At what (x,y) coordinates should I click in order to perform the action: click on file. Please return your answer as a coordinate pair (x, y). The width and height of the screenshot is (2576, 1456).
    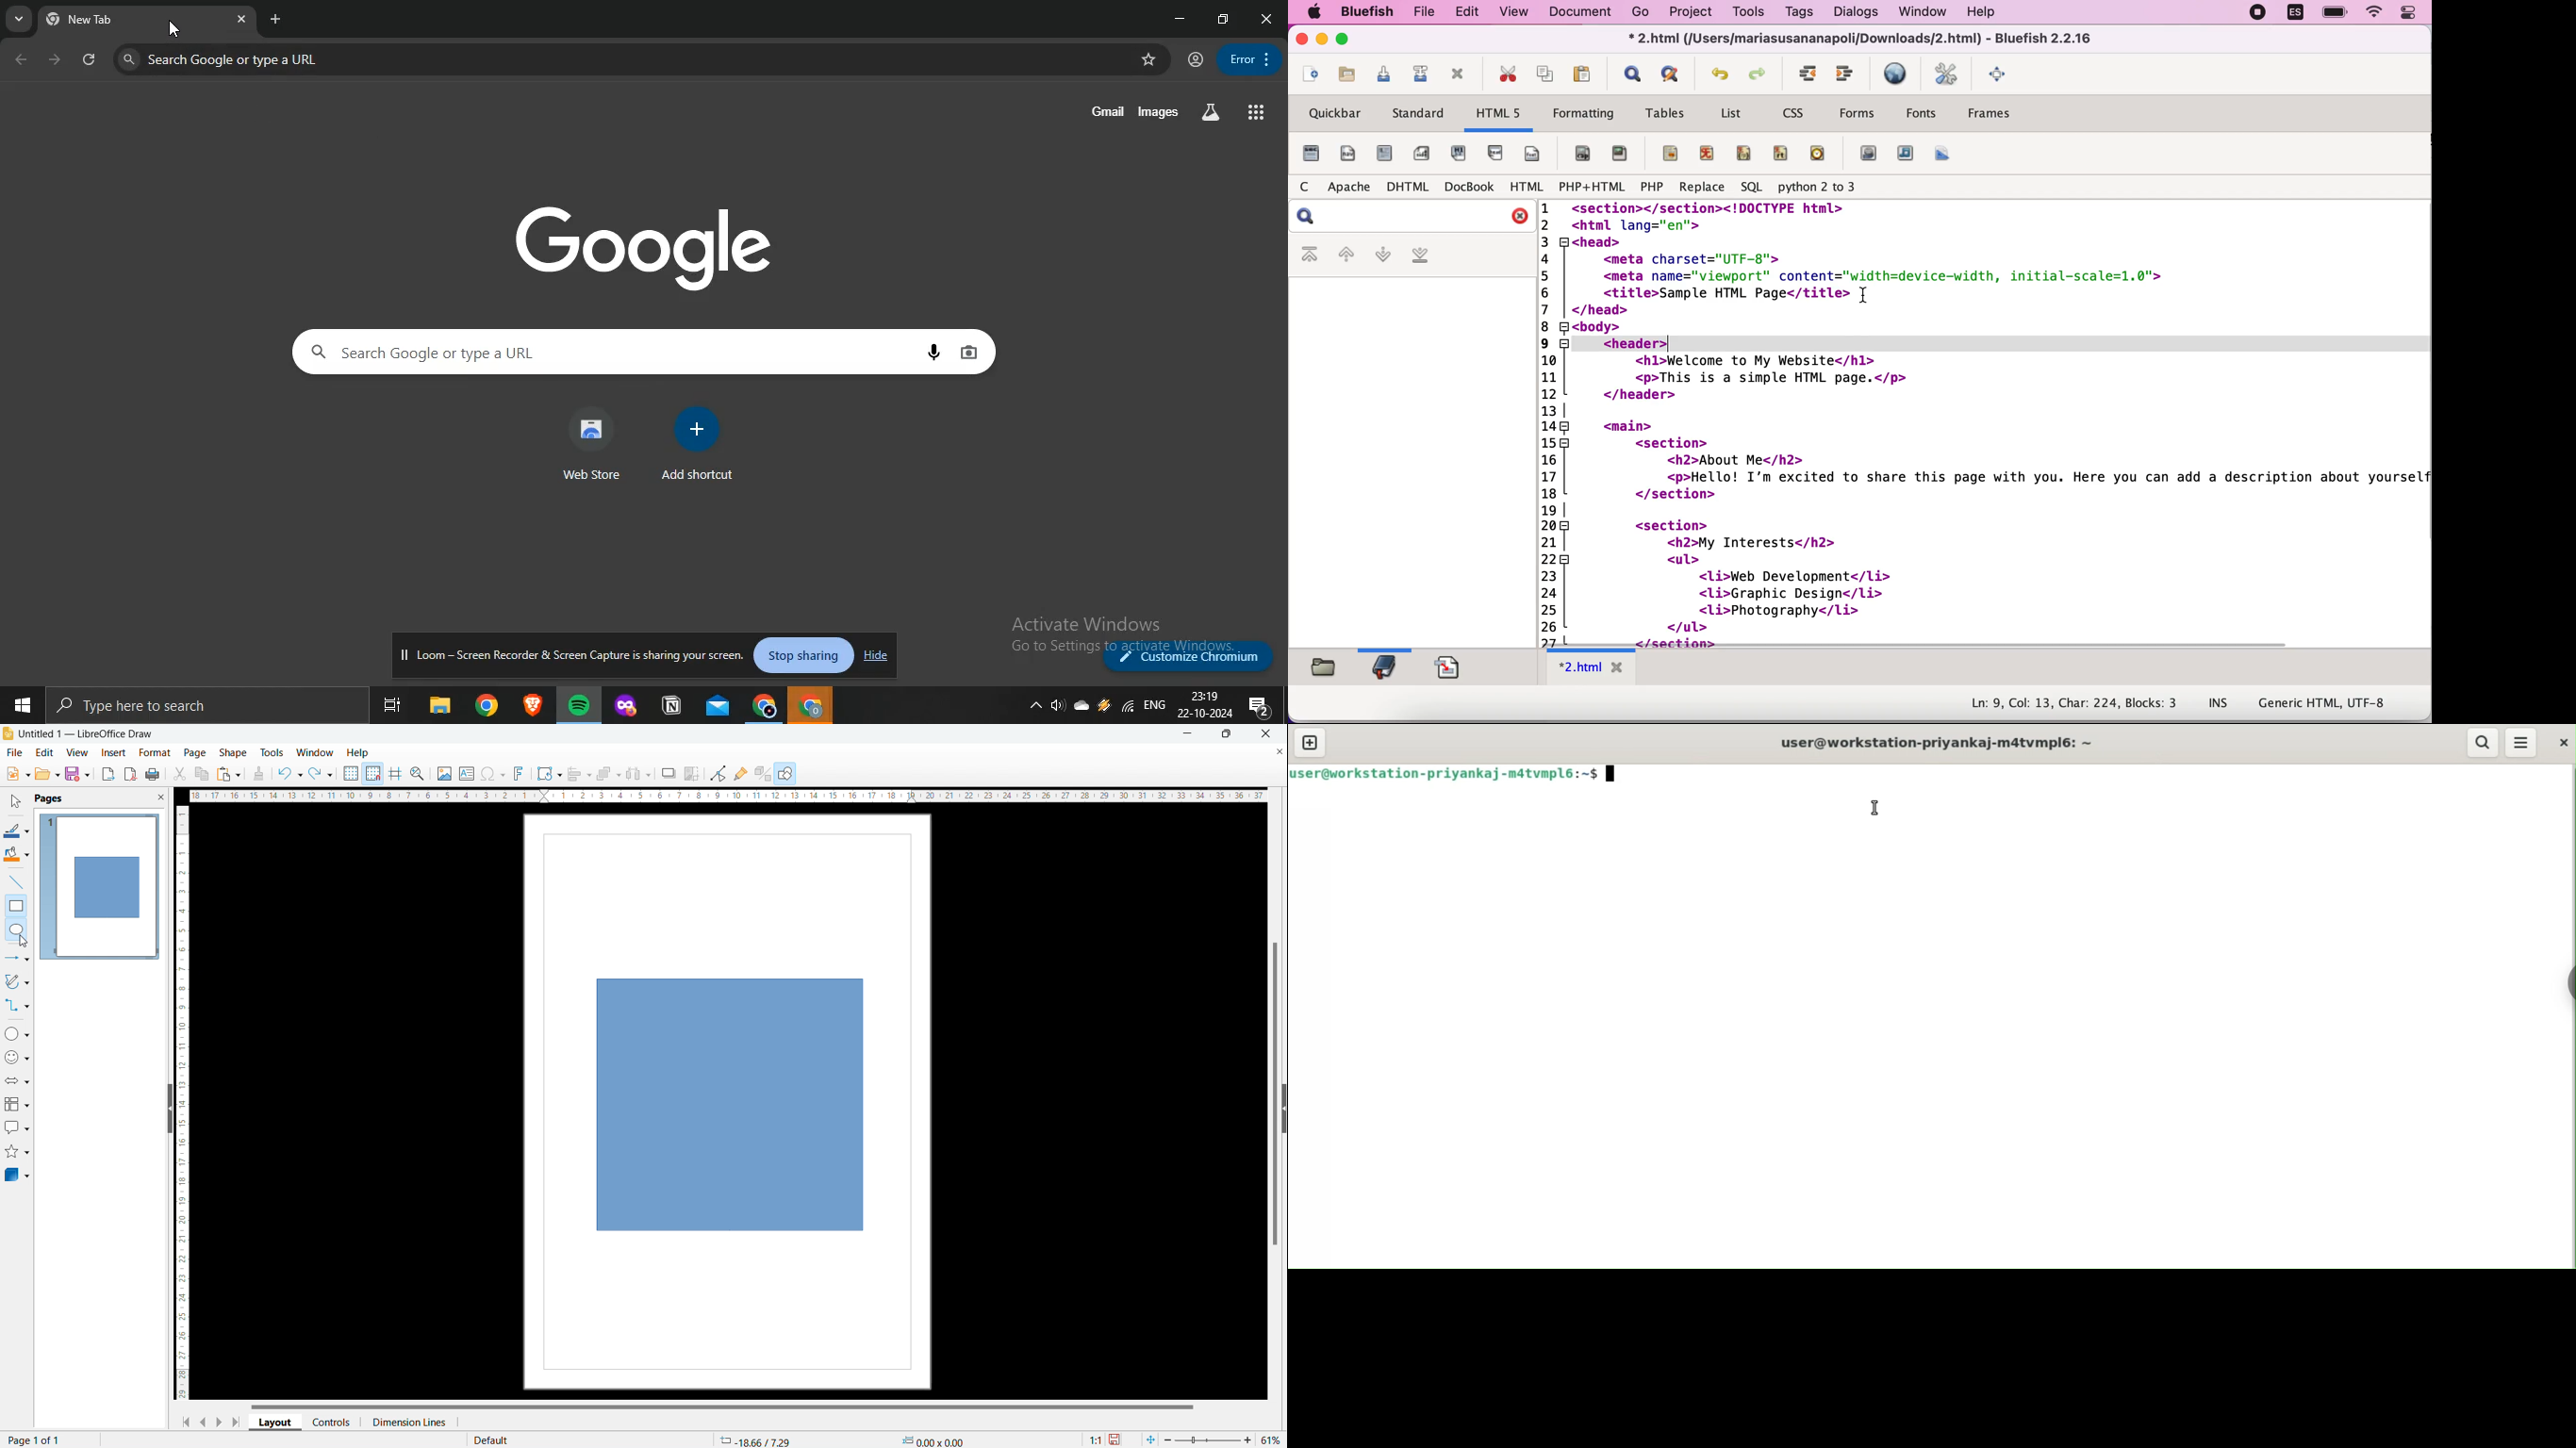
    Looking at the image, I should click on (13, 753).